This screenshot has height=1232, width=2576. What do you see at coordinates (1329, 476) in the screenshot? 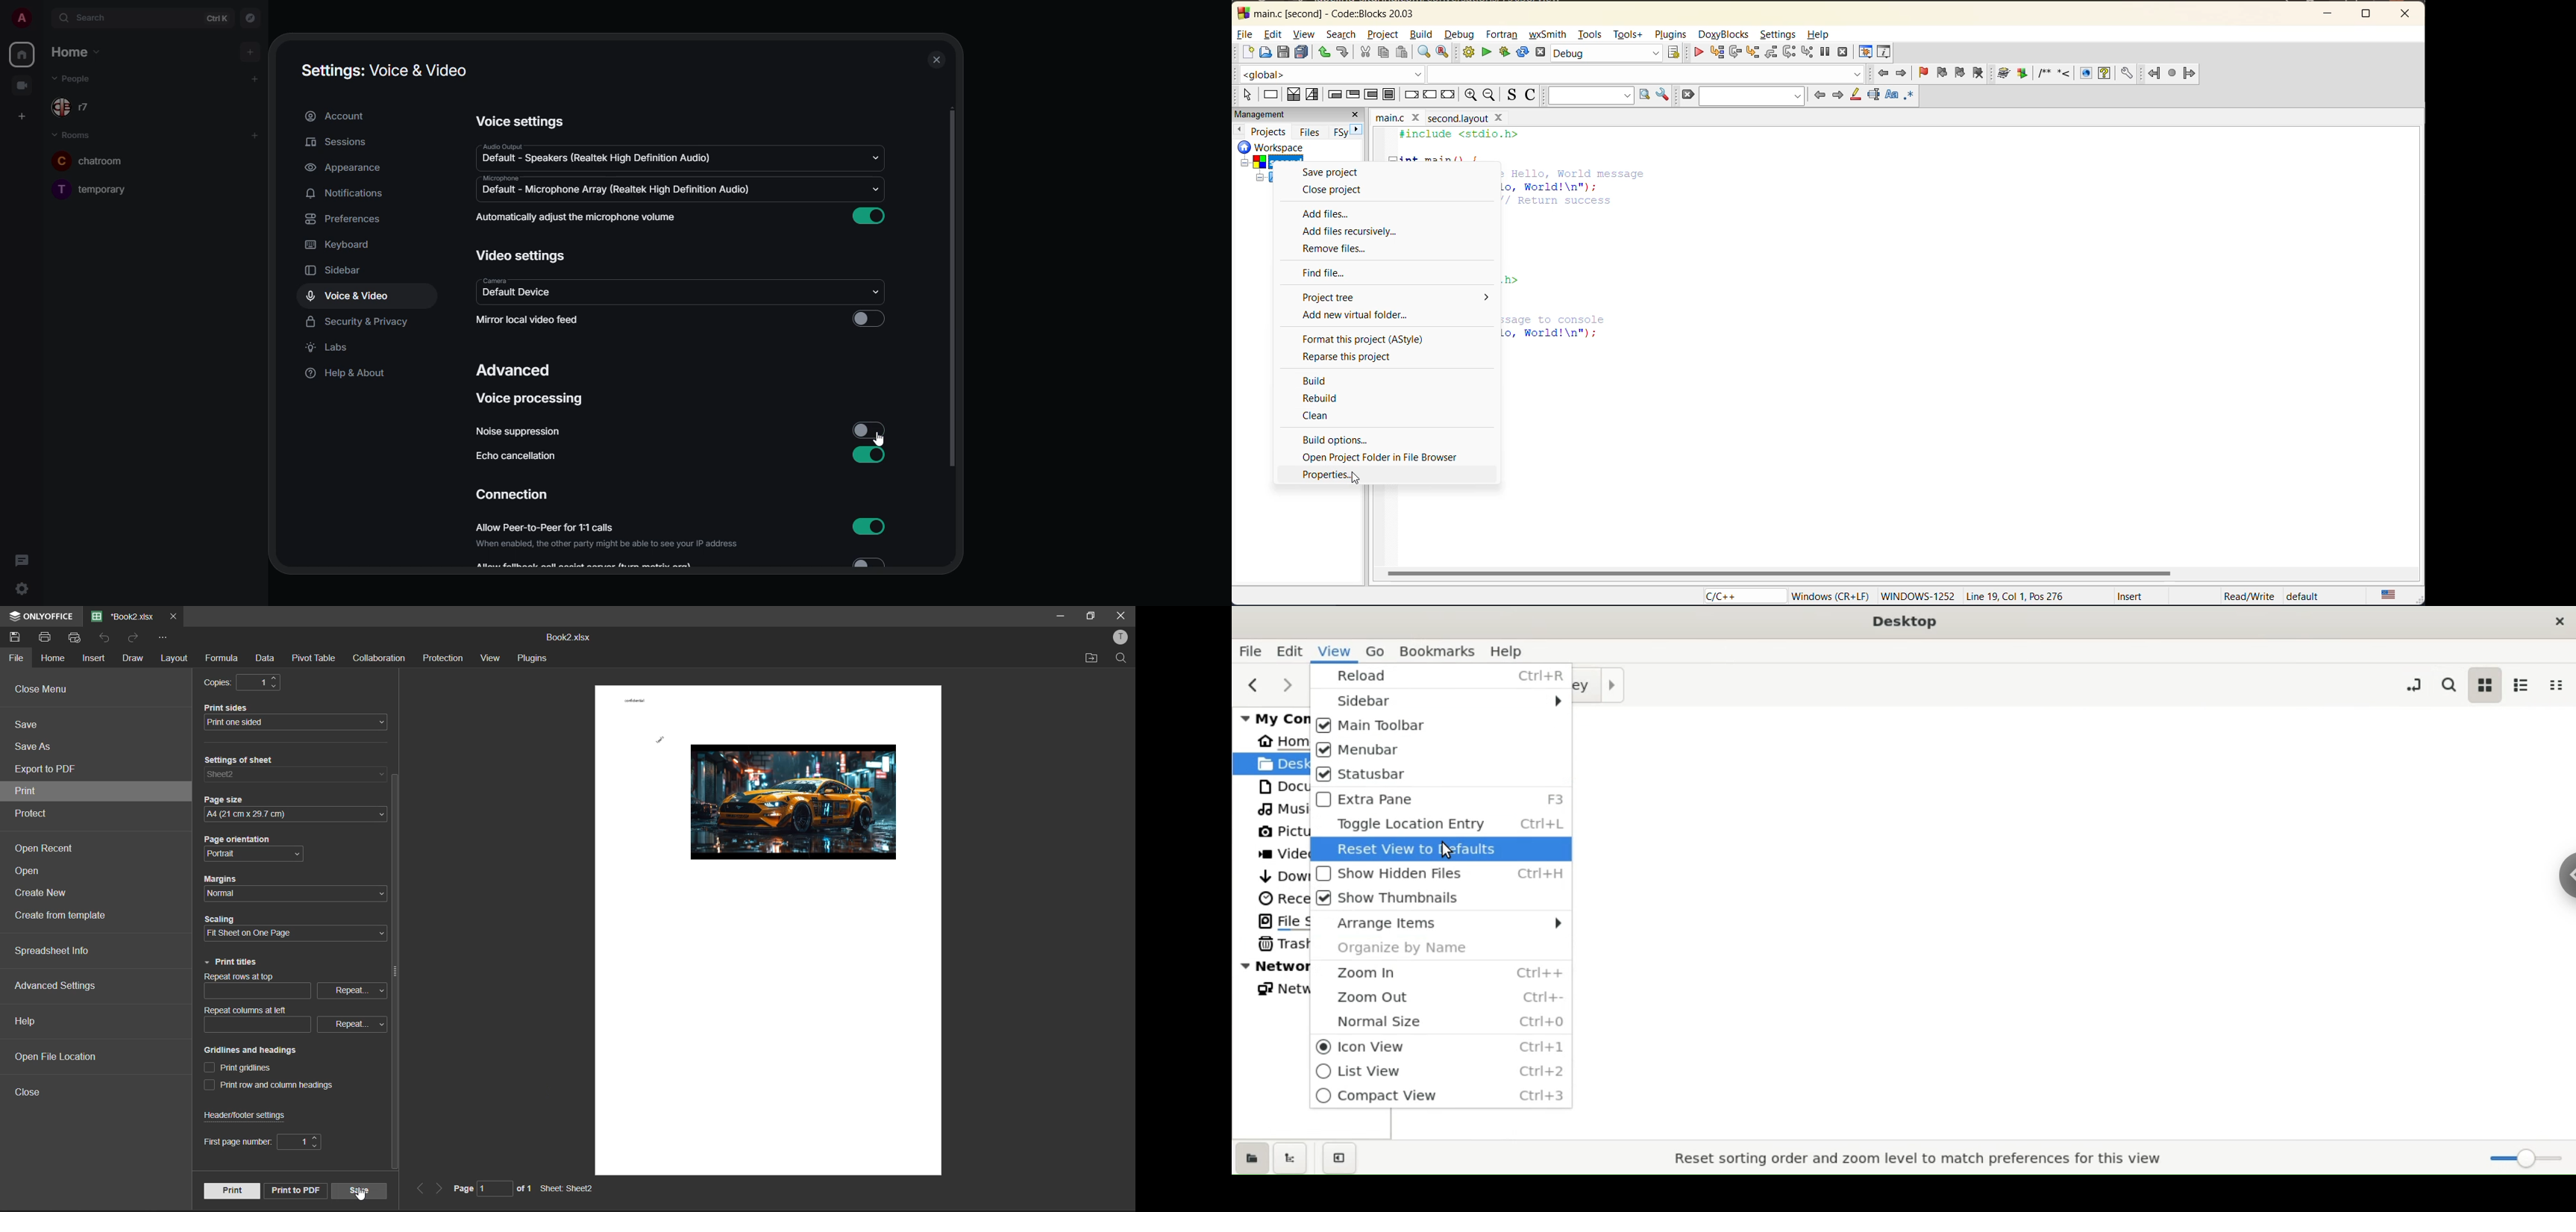
I see `properties` at bounding box center [1329, 476].